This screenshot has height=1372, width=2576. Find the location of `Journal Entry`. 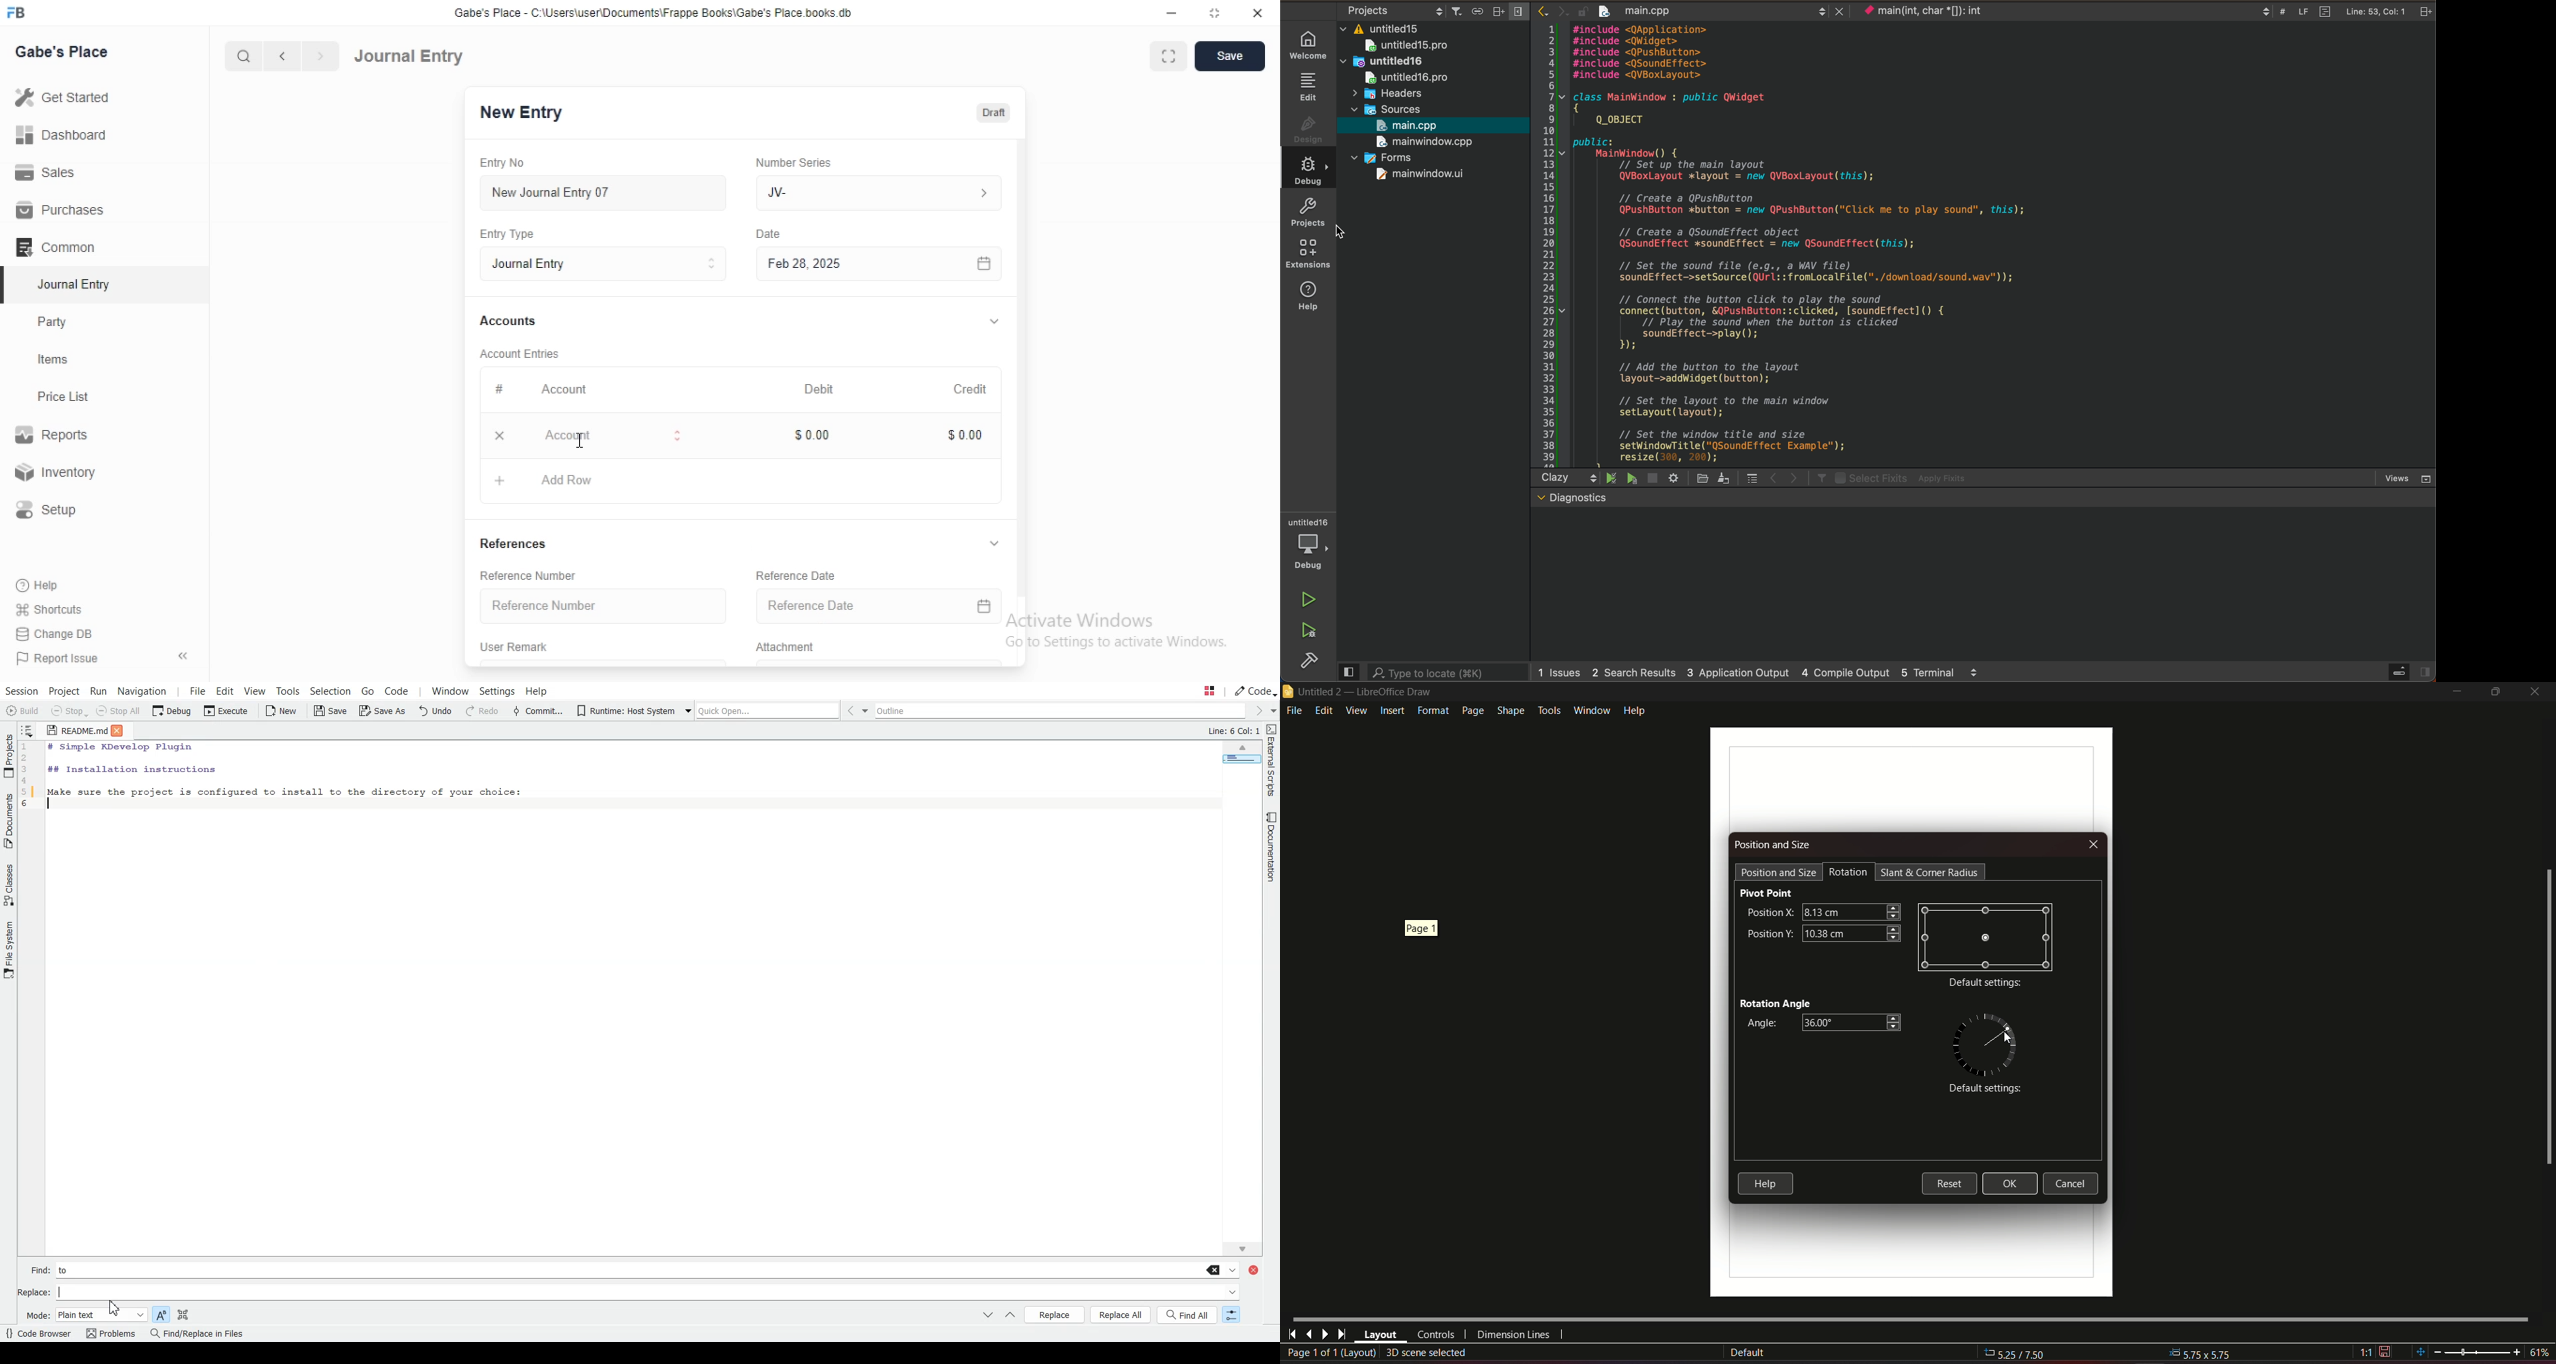

Journal Entry is located at coordinates (409, 56).